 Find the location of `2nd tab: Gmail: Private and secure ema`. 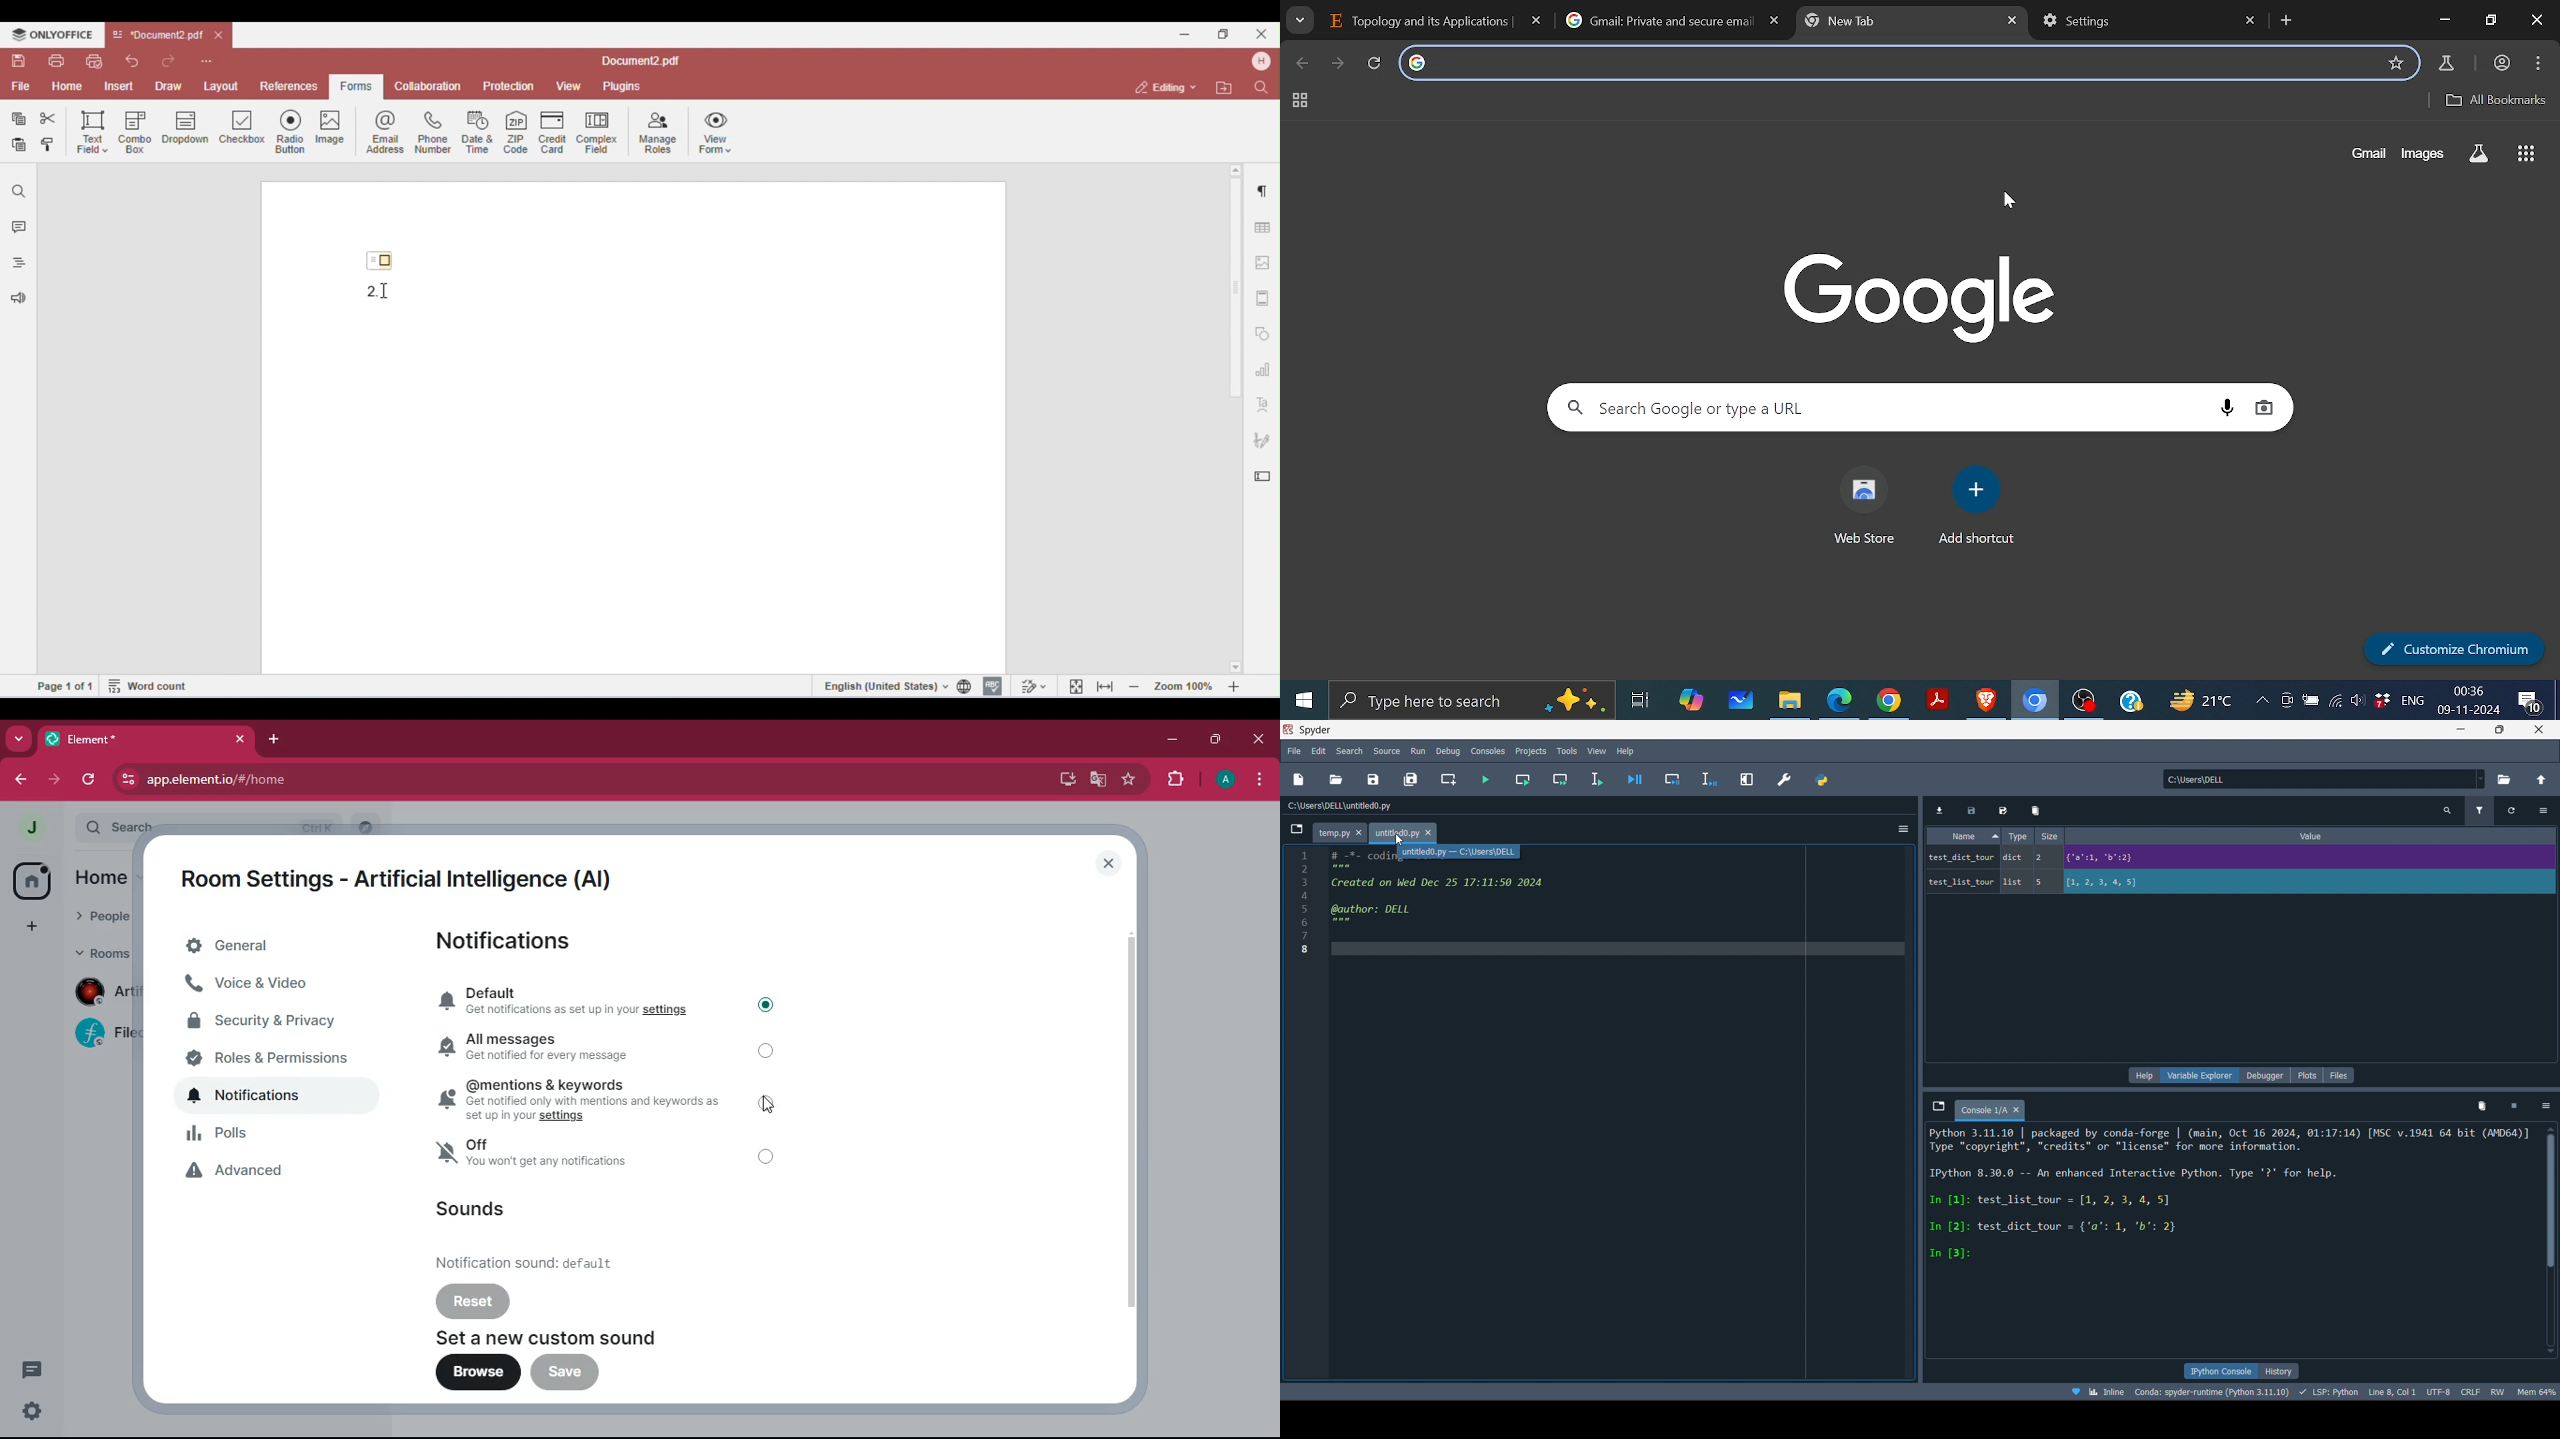

2nd tab: Gmail: Private and secure ema is located at coordinates (1658, 20).